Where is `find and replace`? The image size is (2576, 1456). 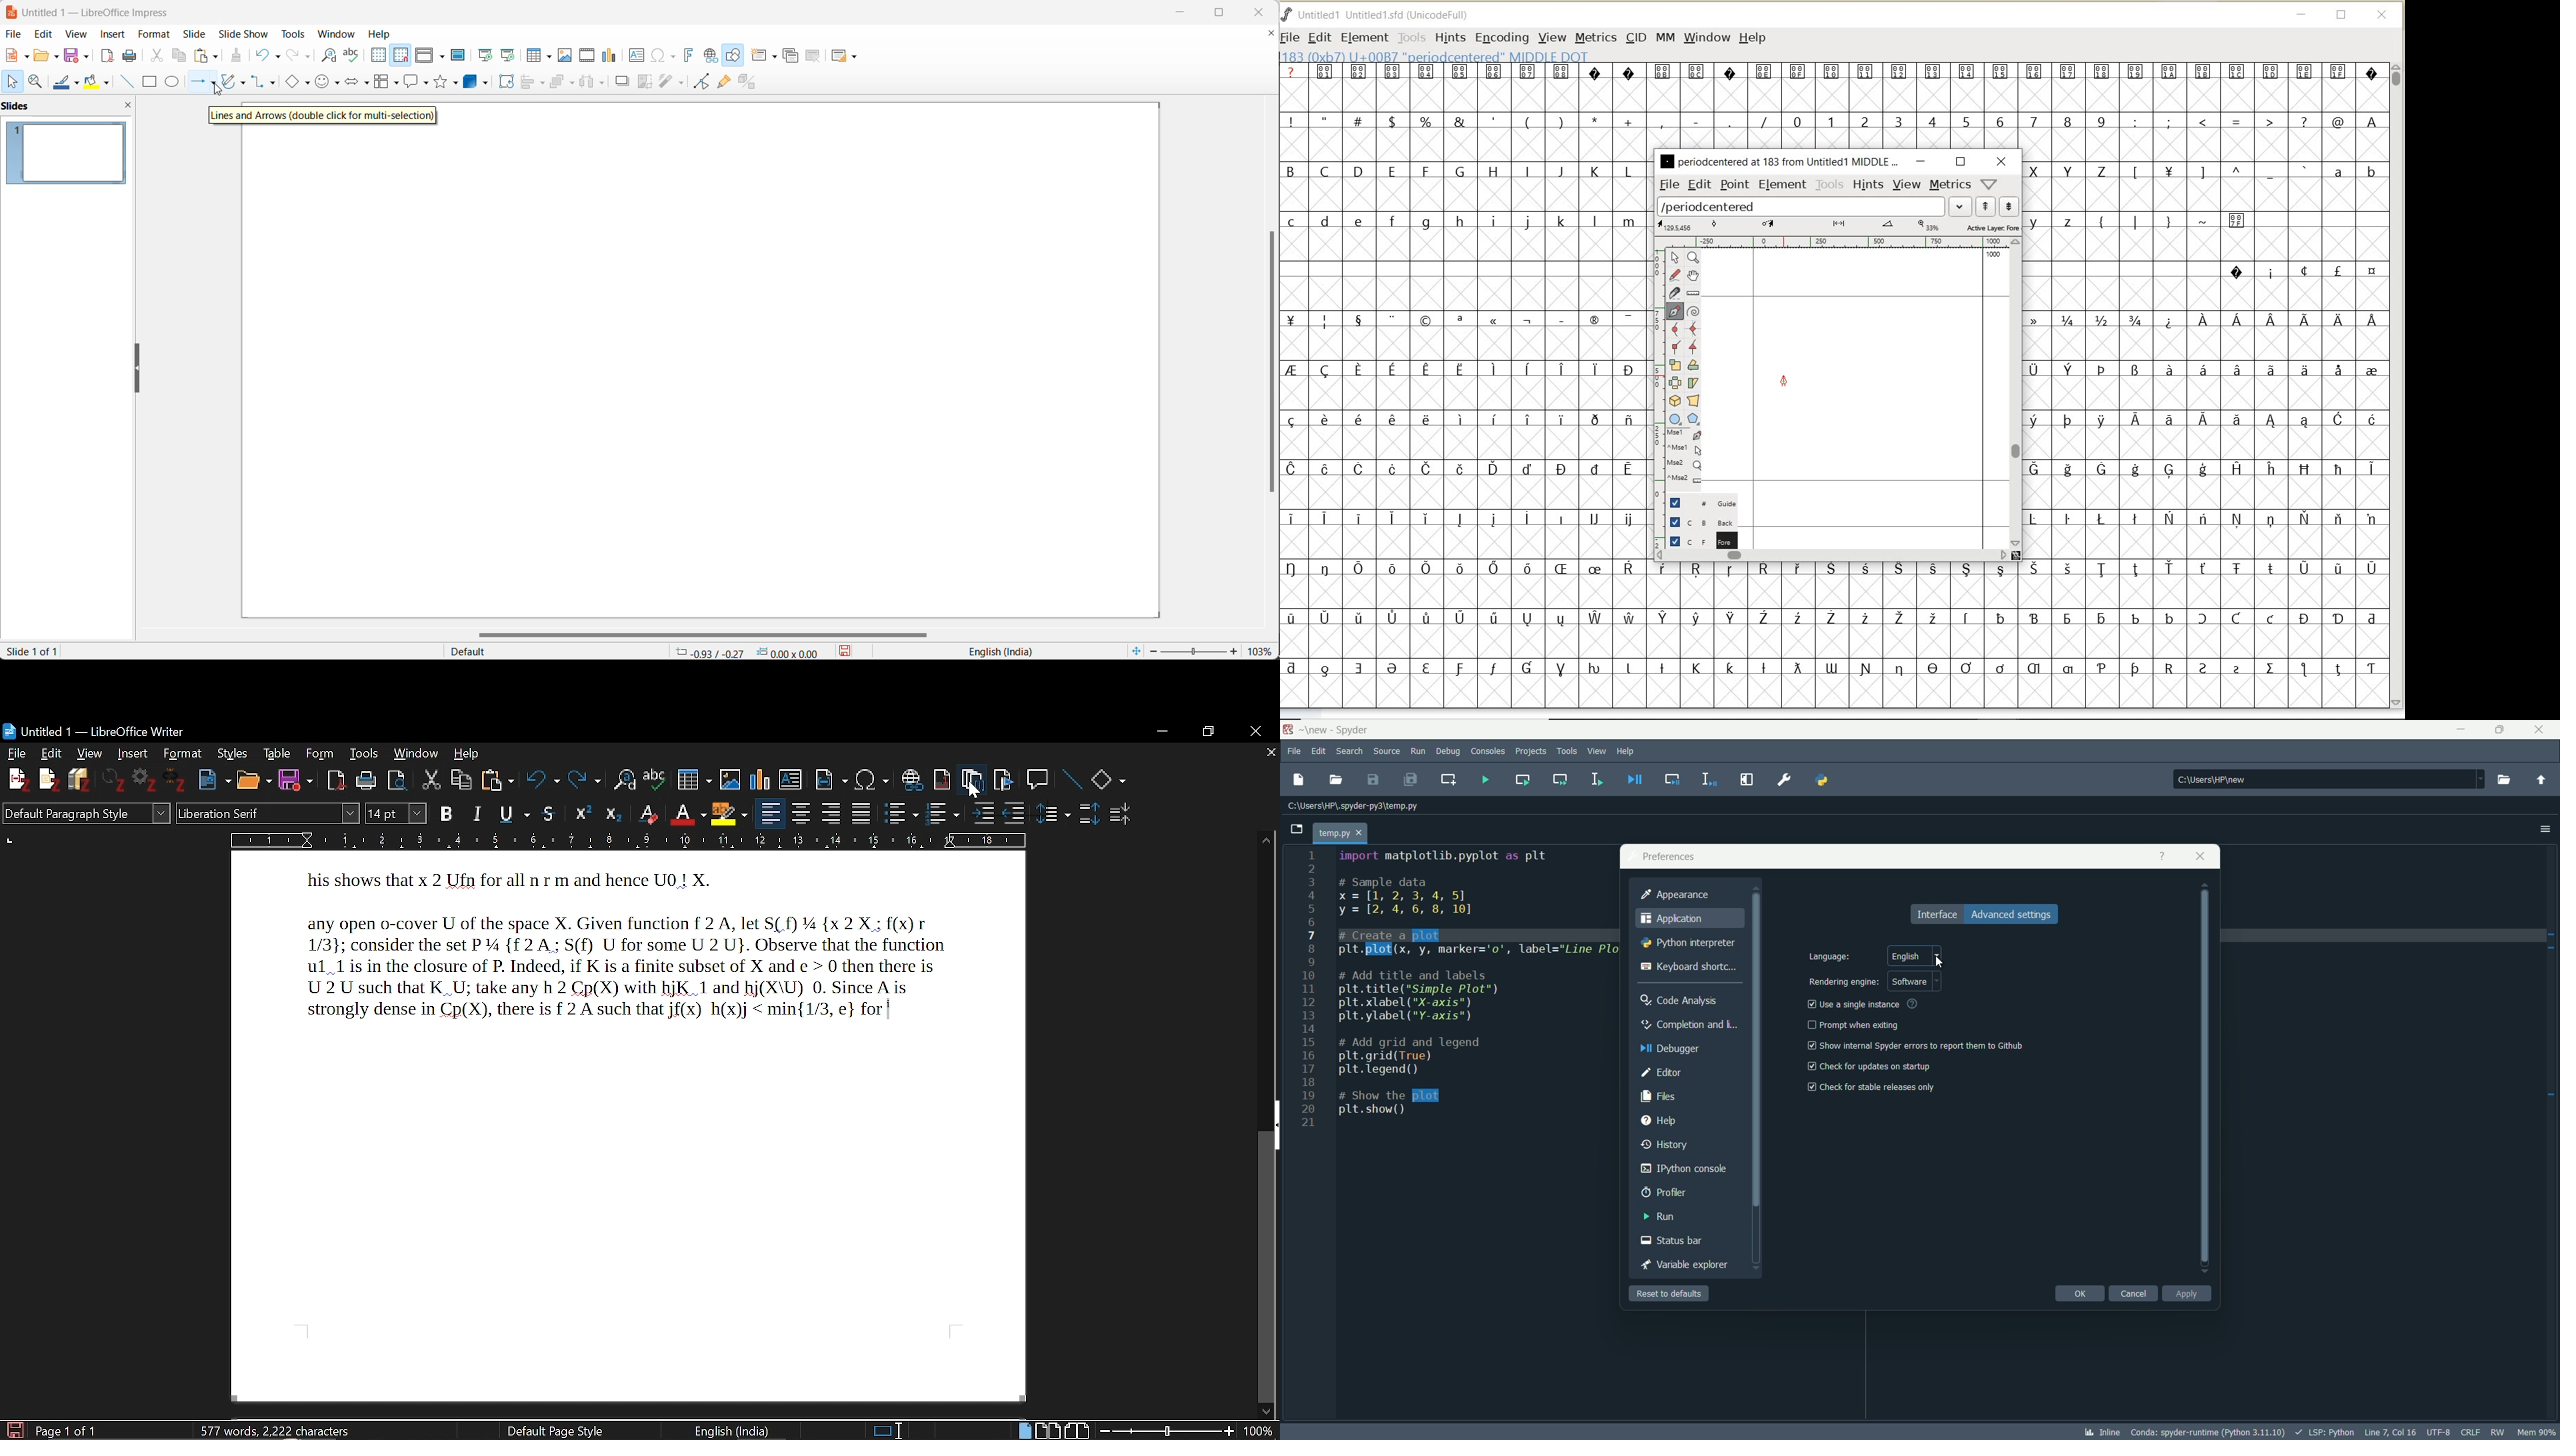
find and replace is located at coordinates (325, 55).